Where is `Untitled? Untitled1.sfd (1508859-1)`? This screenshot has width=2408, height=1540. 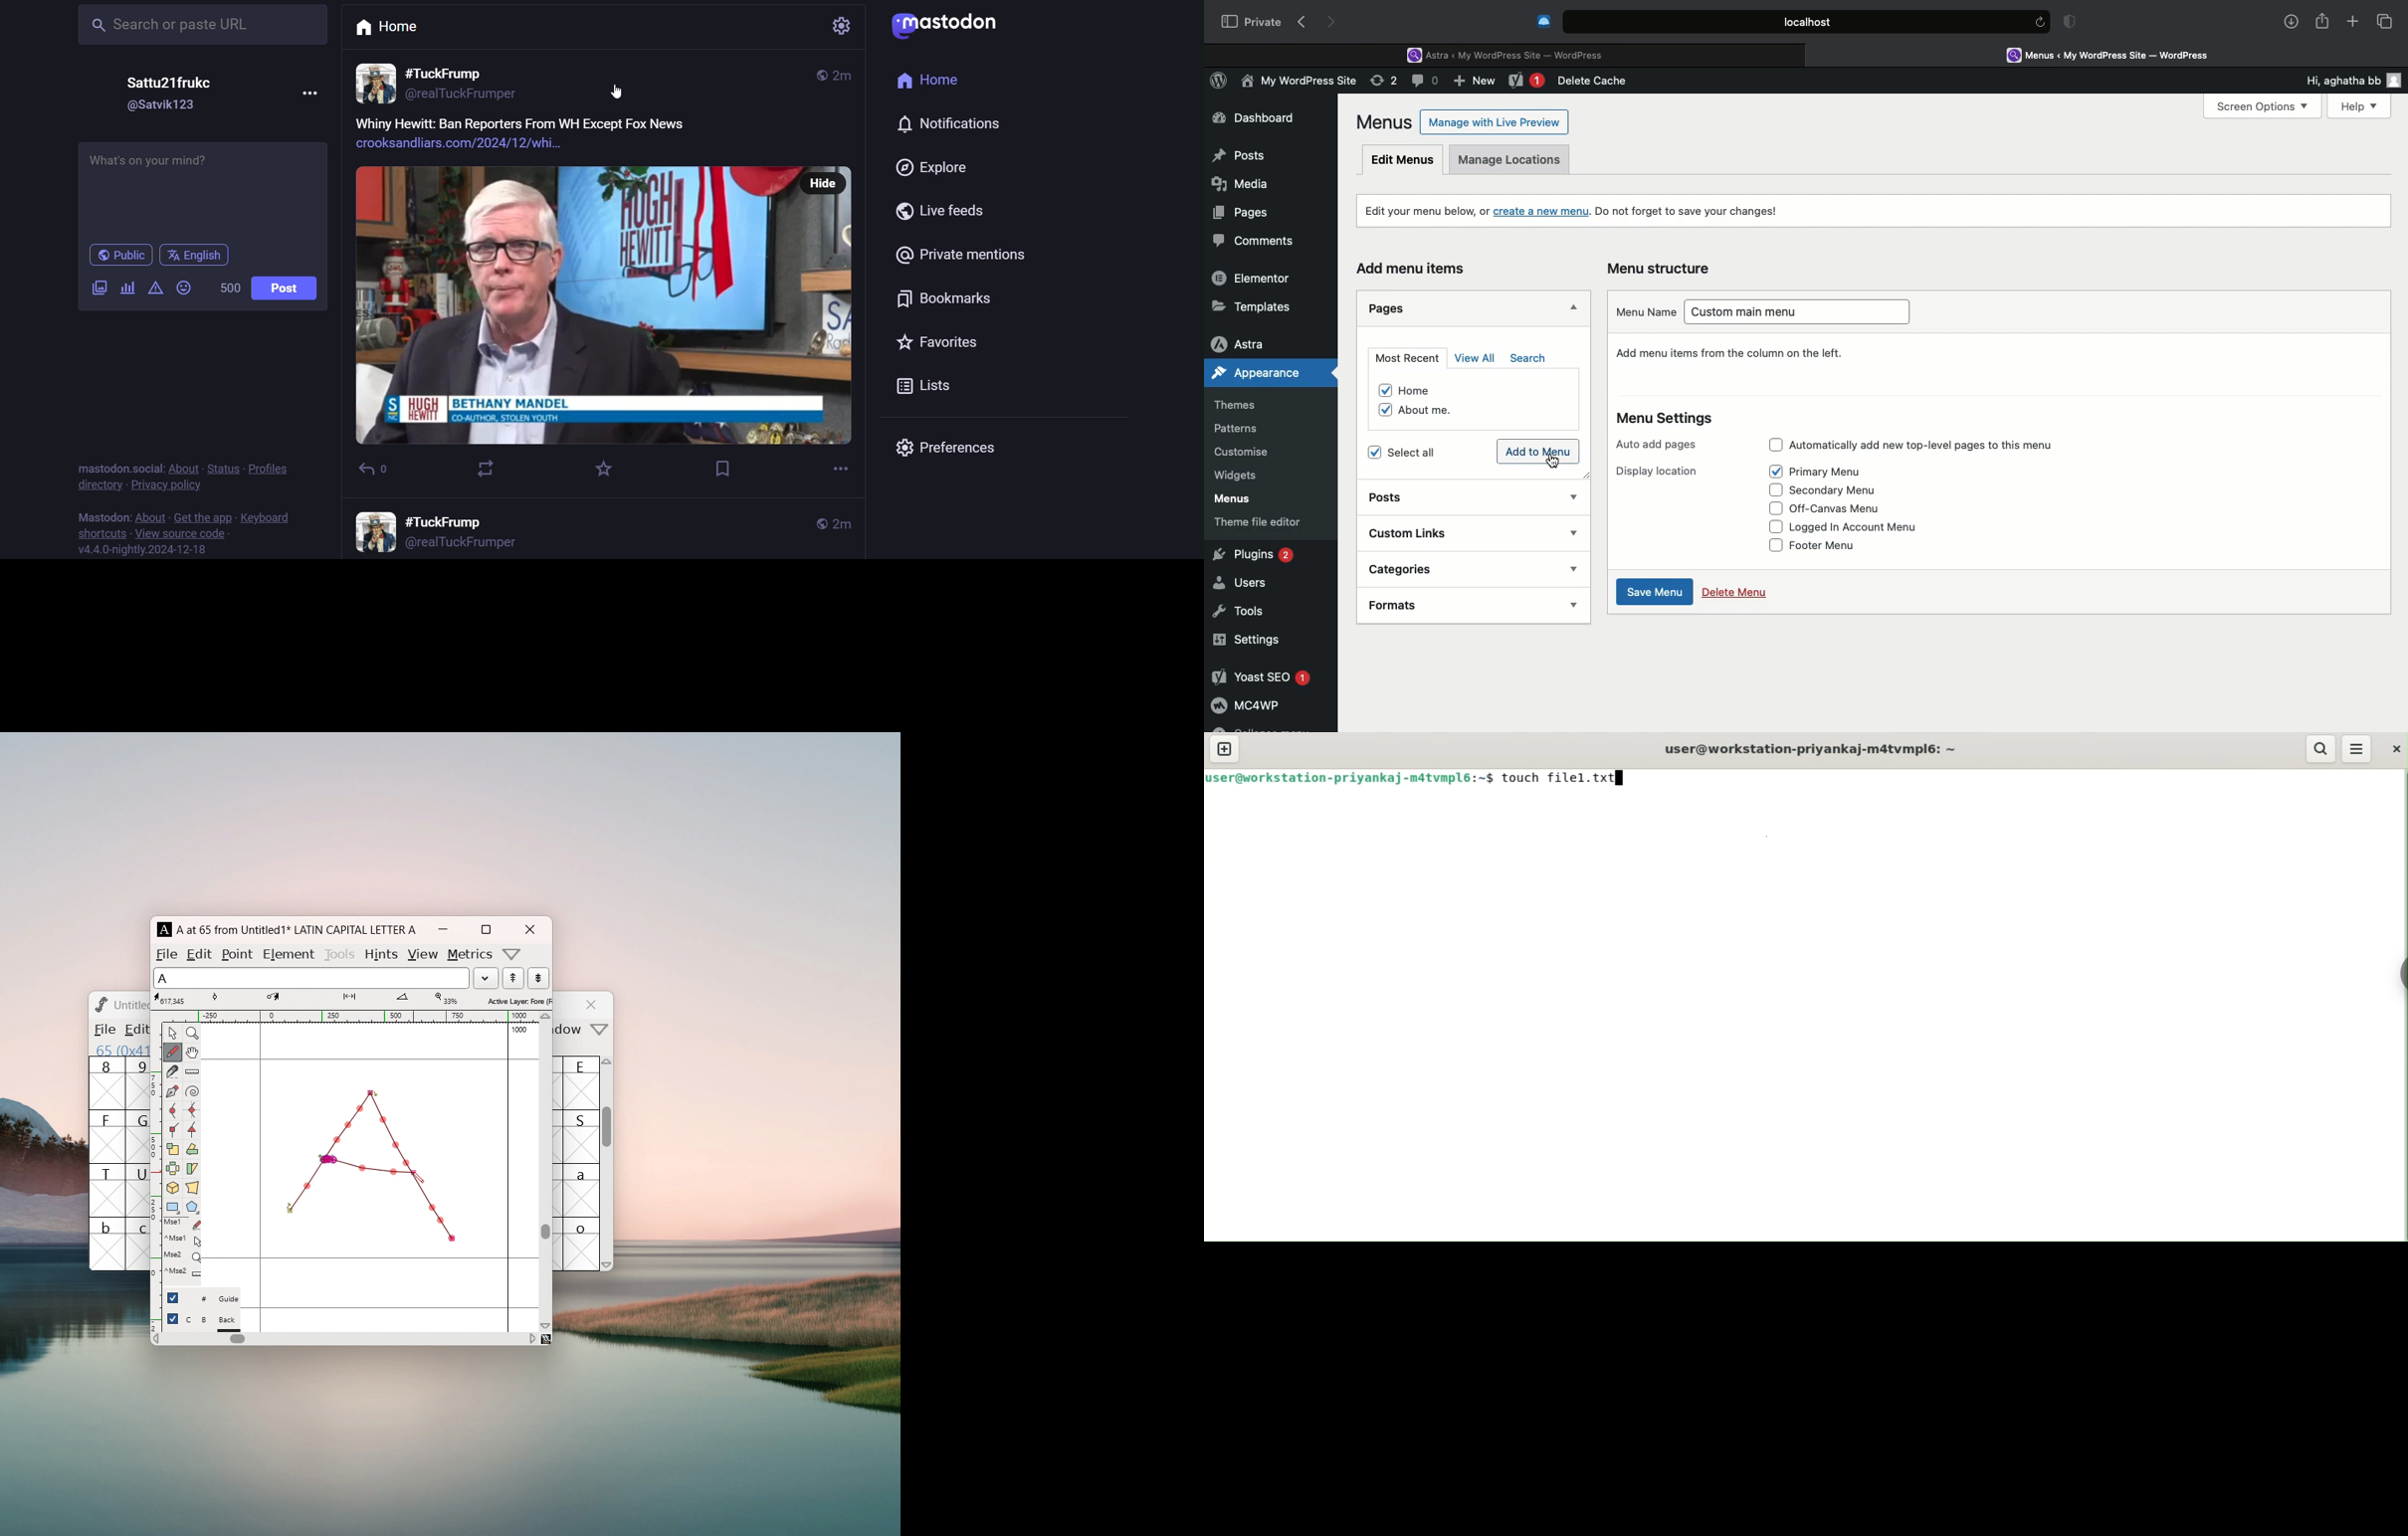 Untitled? Untitled1.sfd (1508859-1) is located at coordinates (132, 1005).